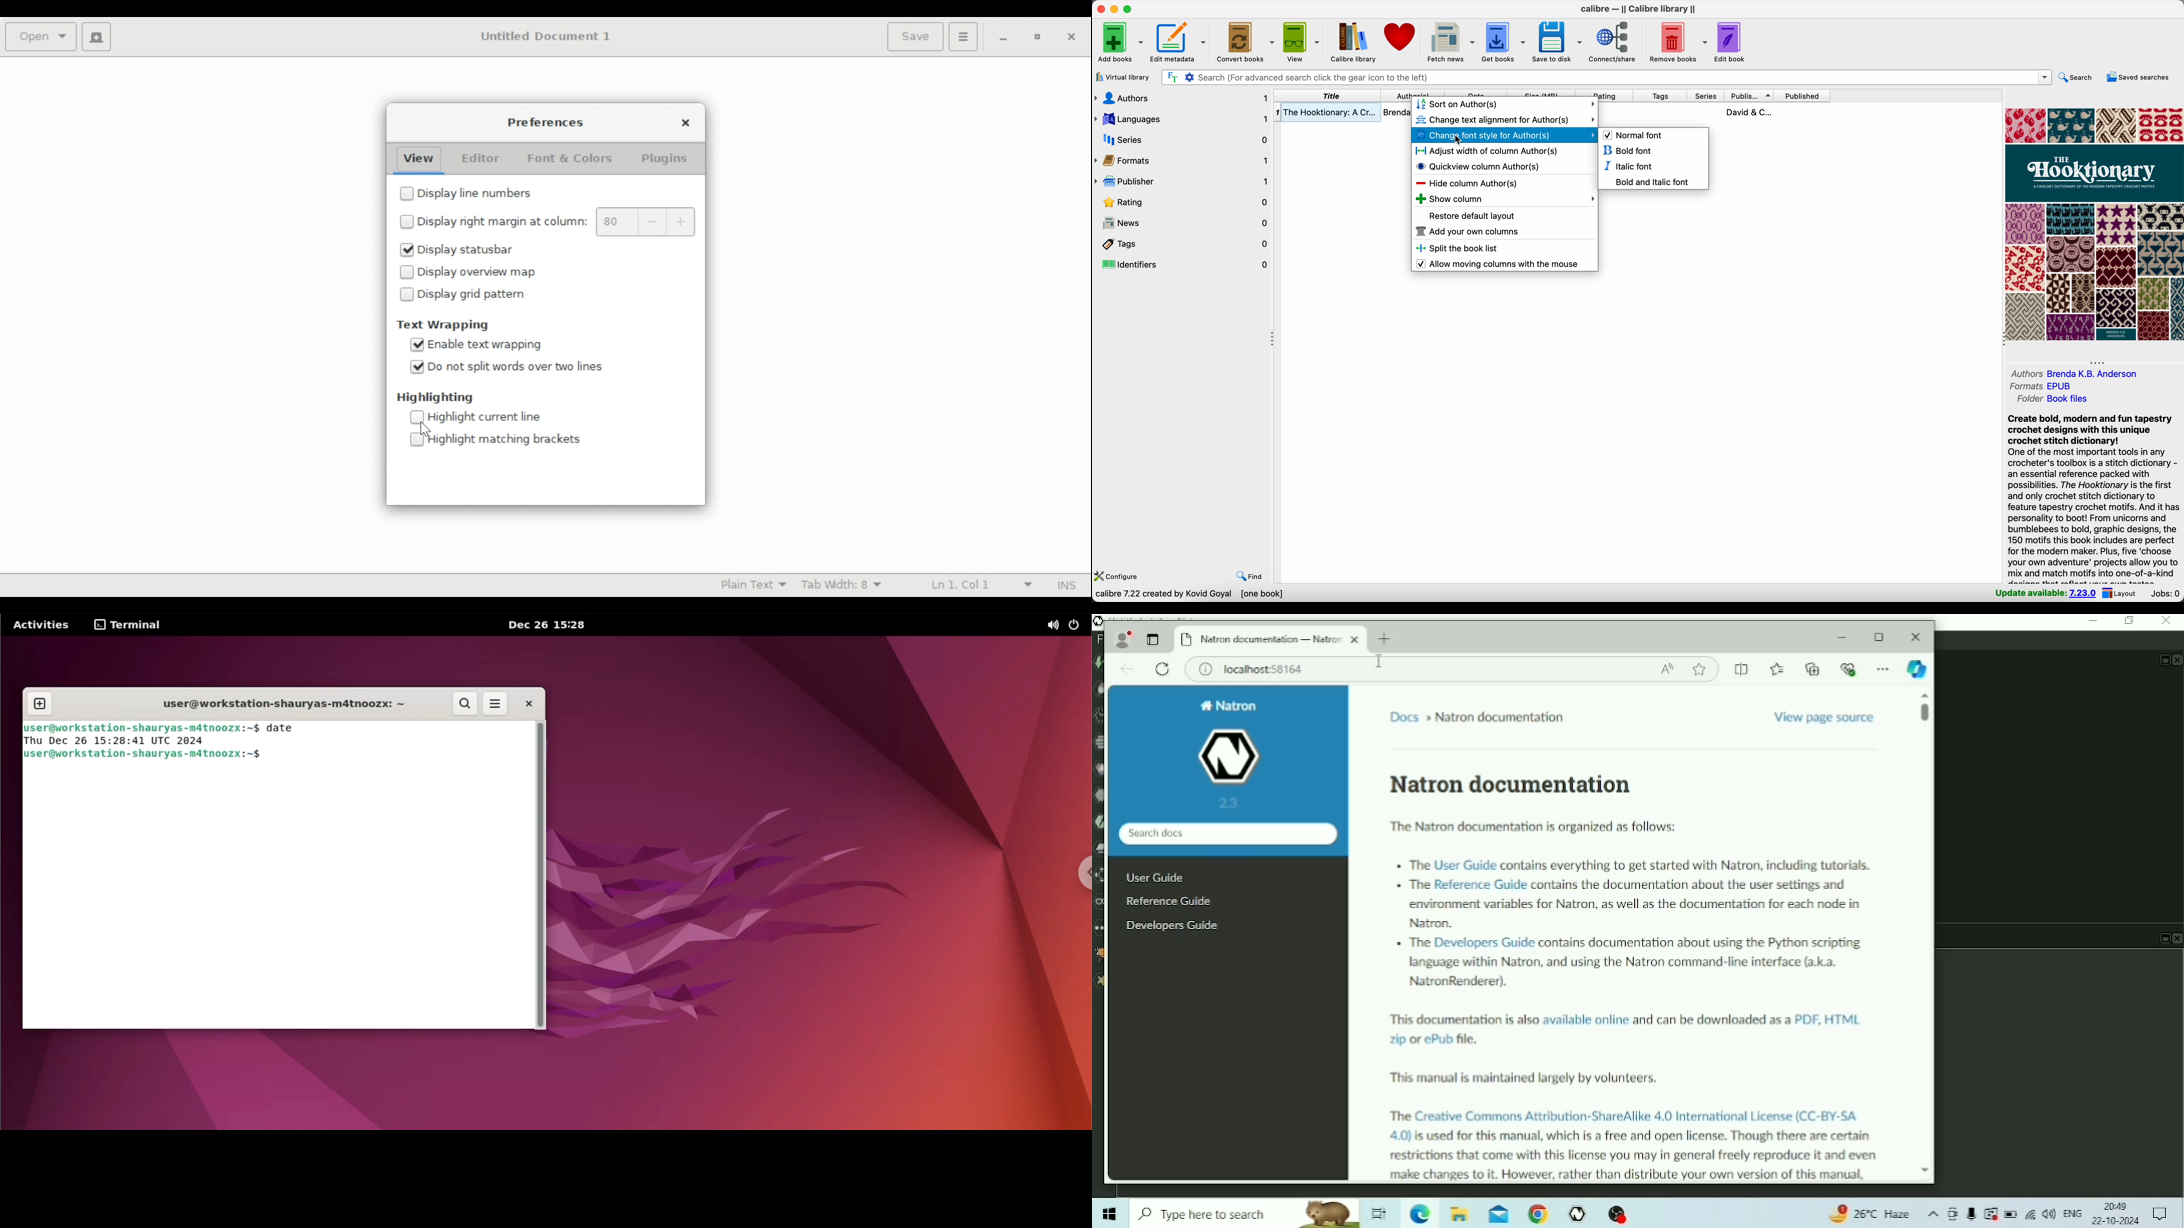 Image resolution: width=2184 pixels, height=1232 pixels. What do you see at coordinates (419, 158) in the screenshot?
I see `View` at bounding box center [419, 158].